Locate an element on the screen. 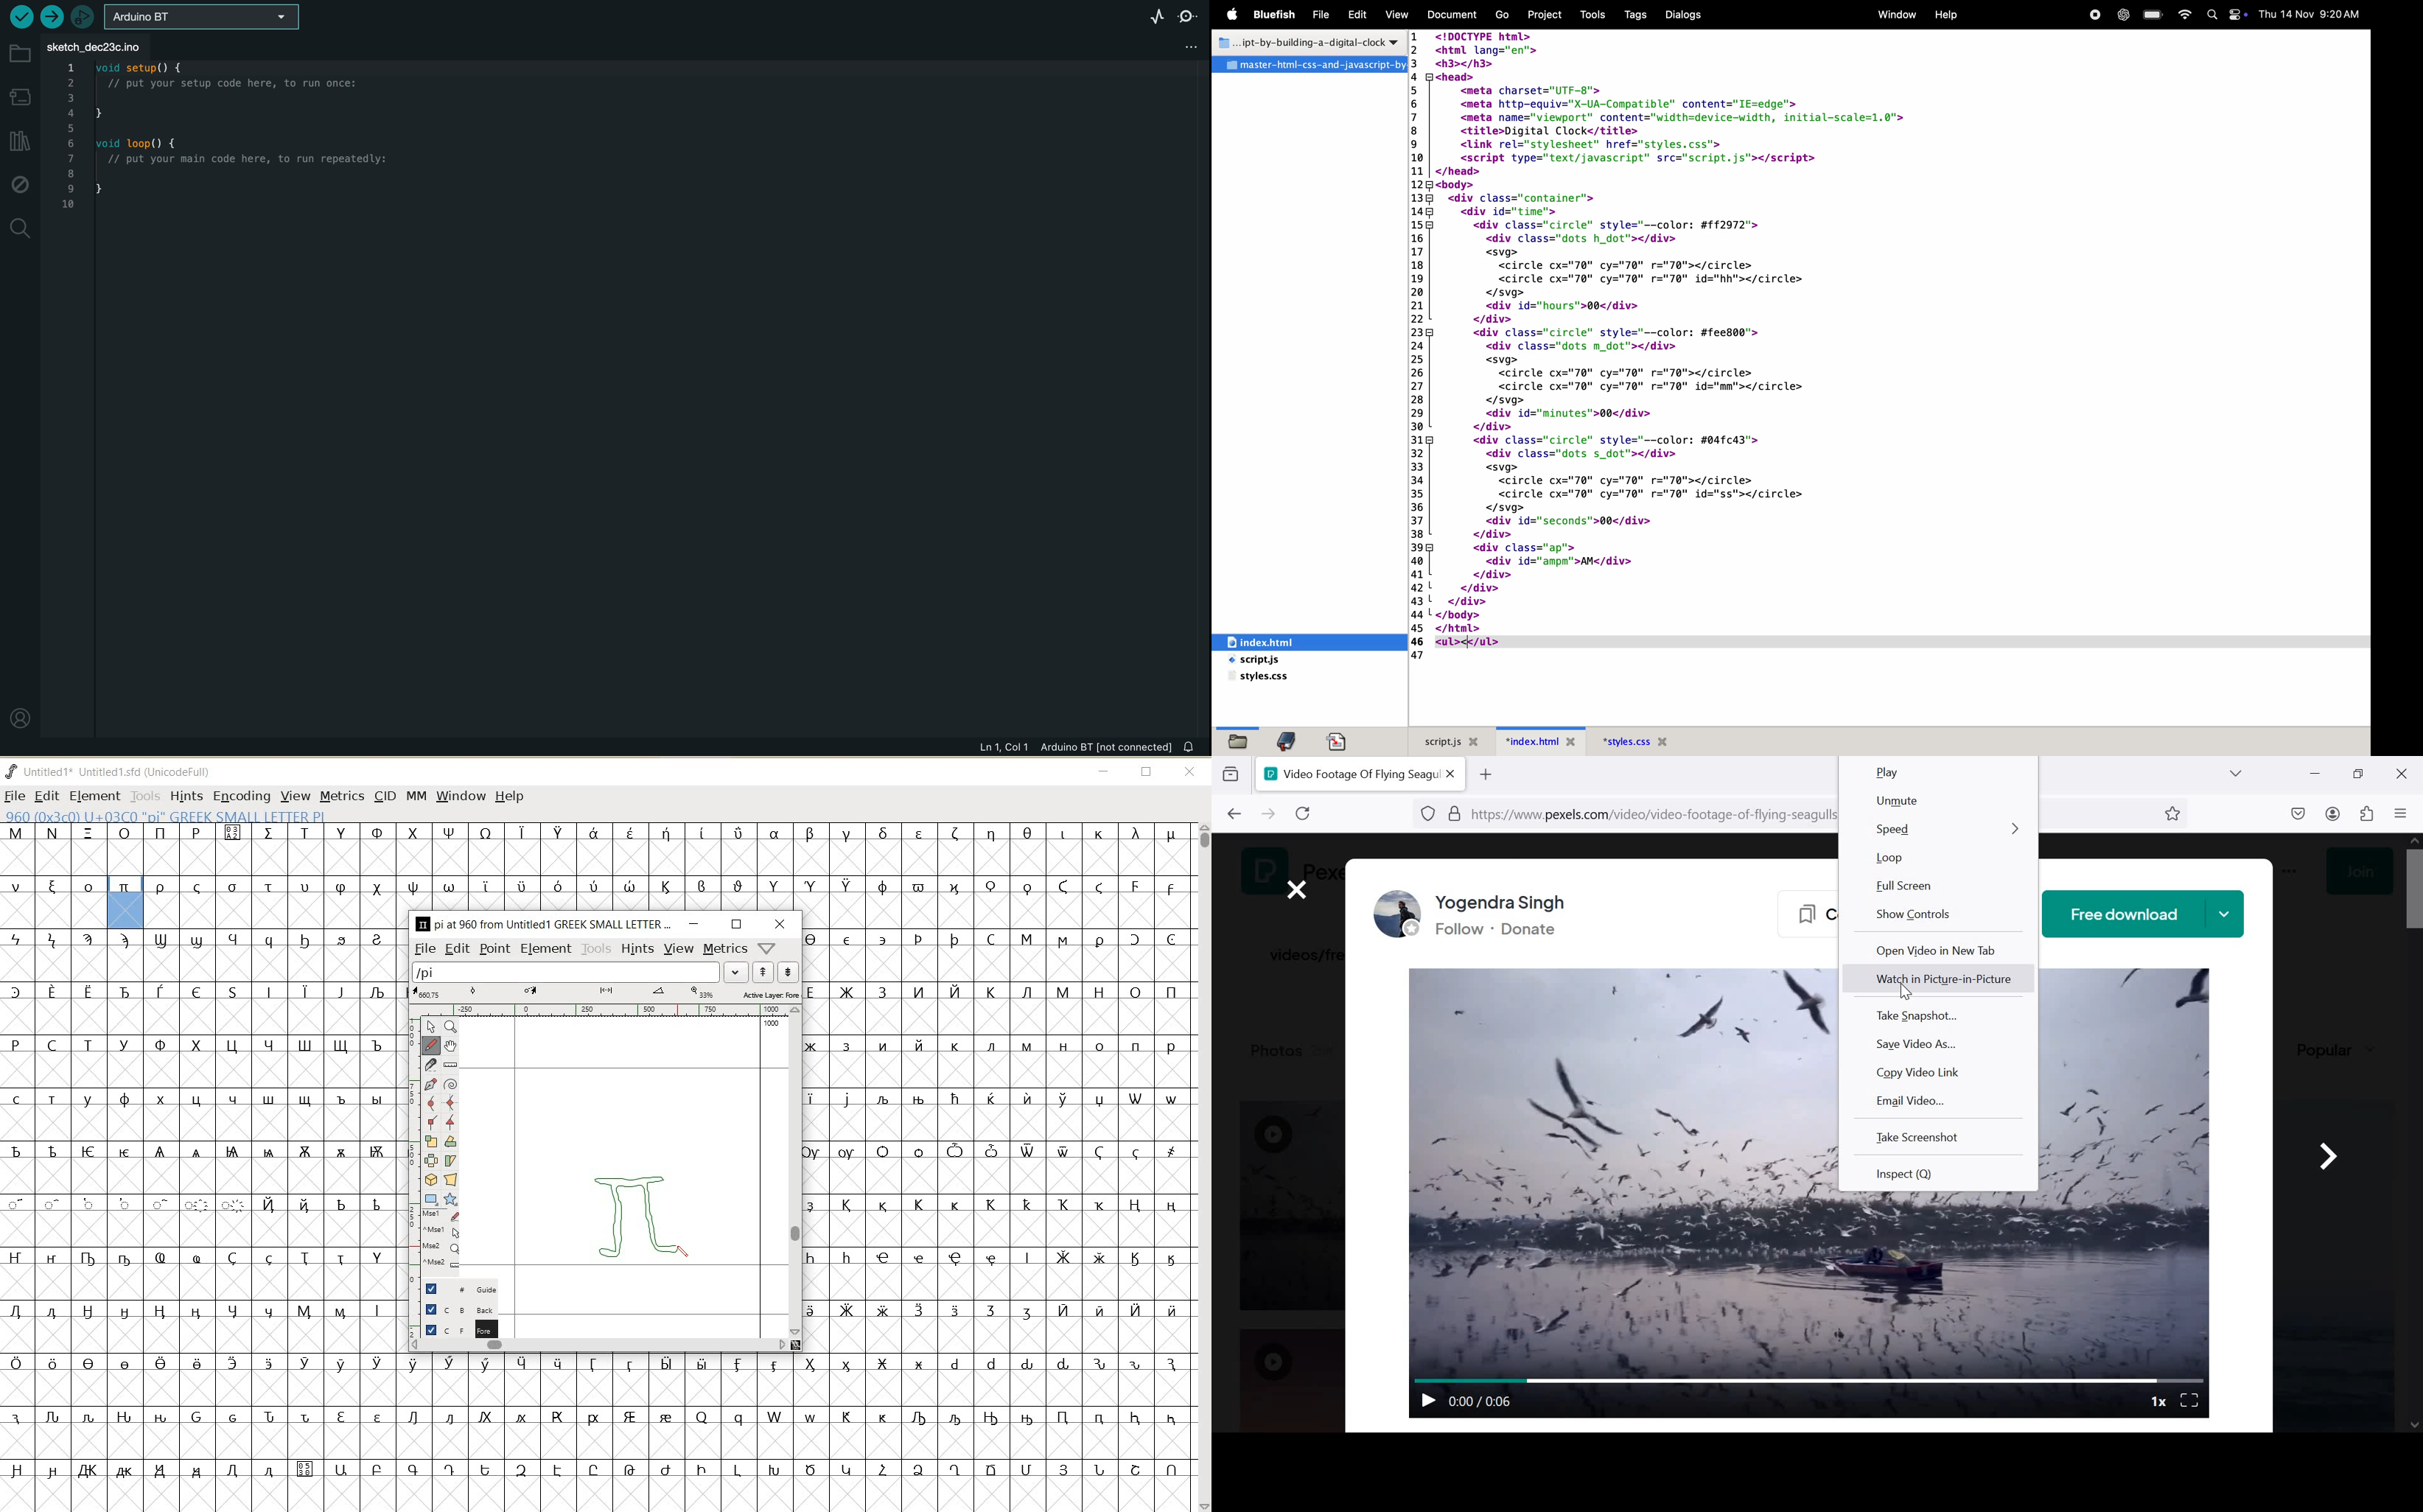 This screenshot has width=2436, height=1512. BLuefish is located at coordinates (1277, 13).